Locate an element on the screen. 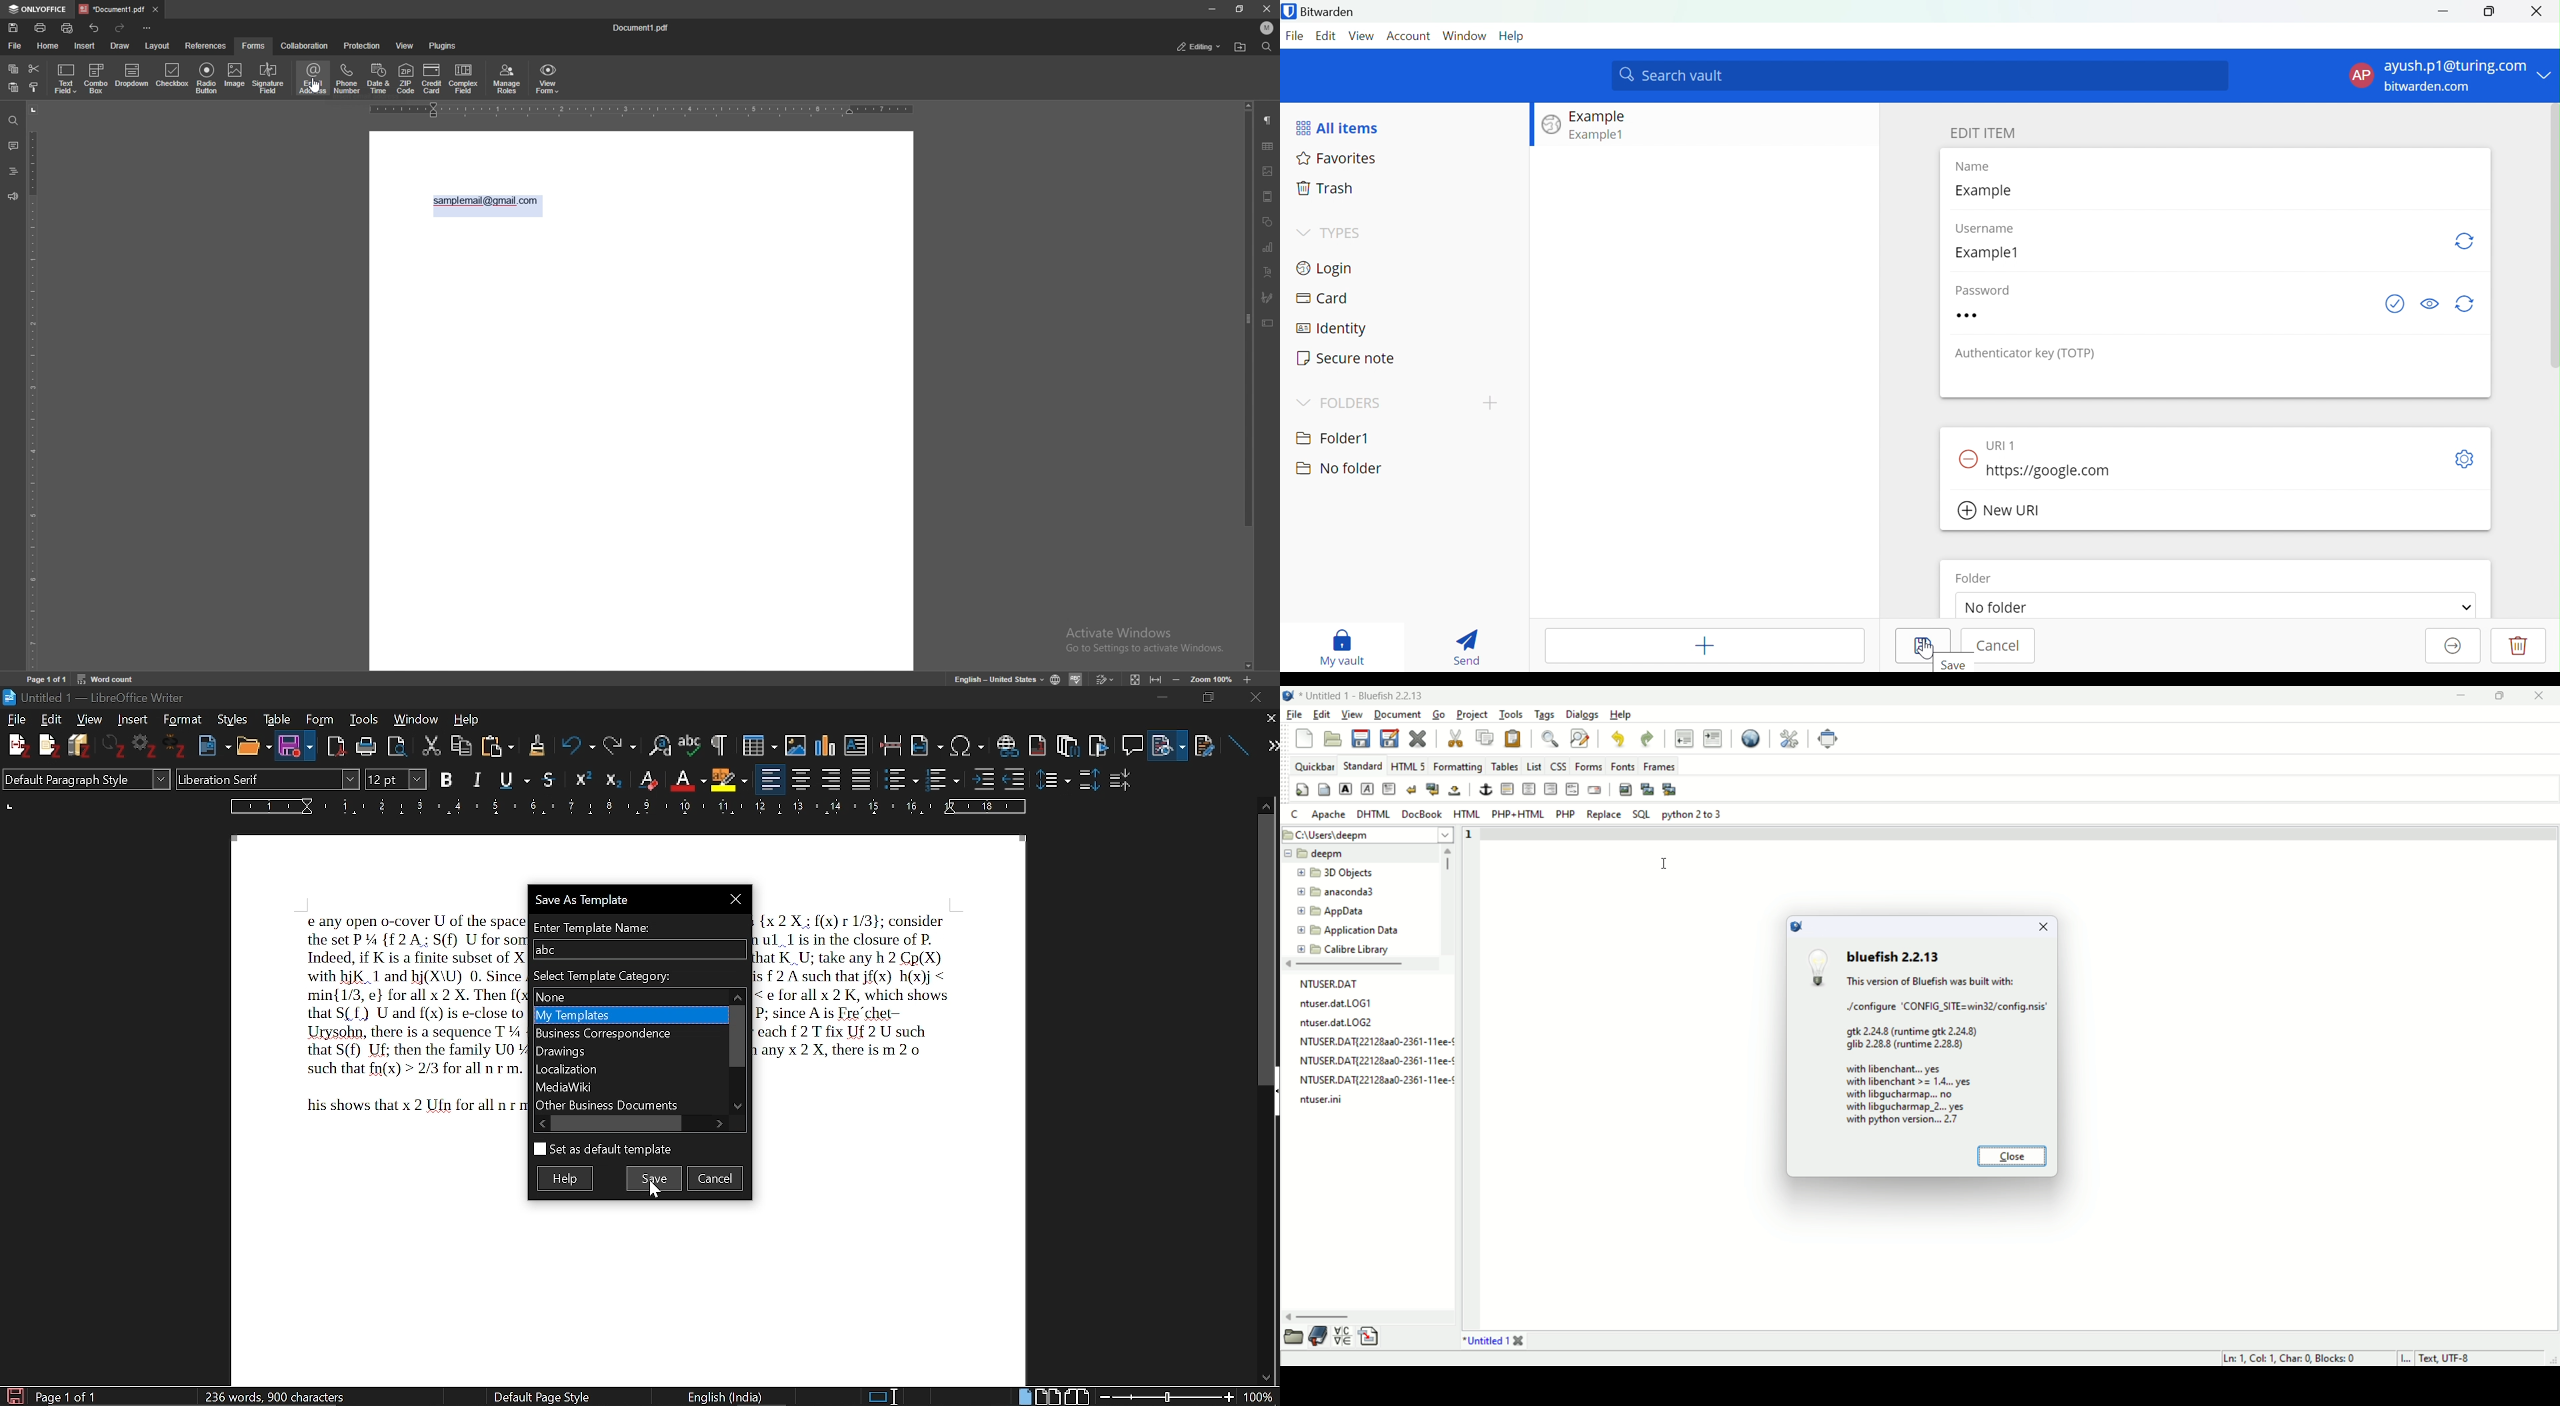  No folder is located at coordinates (2002, 609).